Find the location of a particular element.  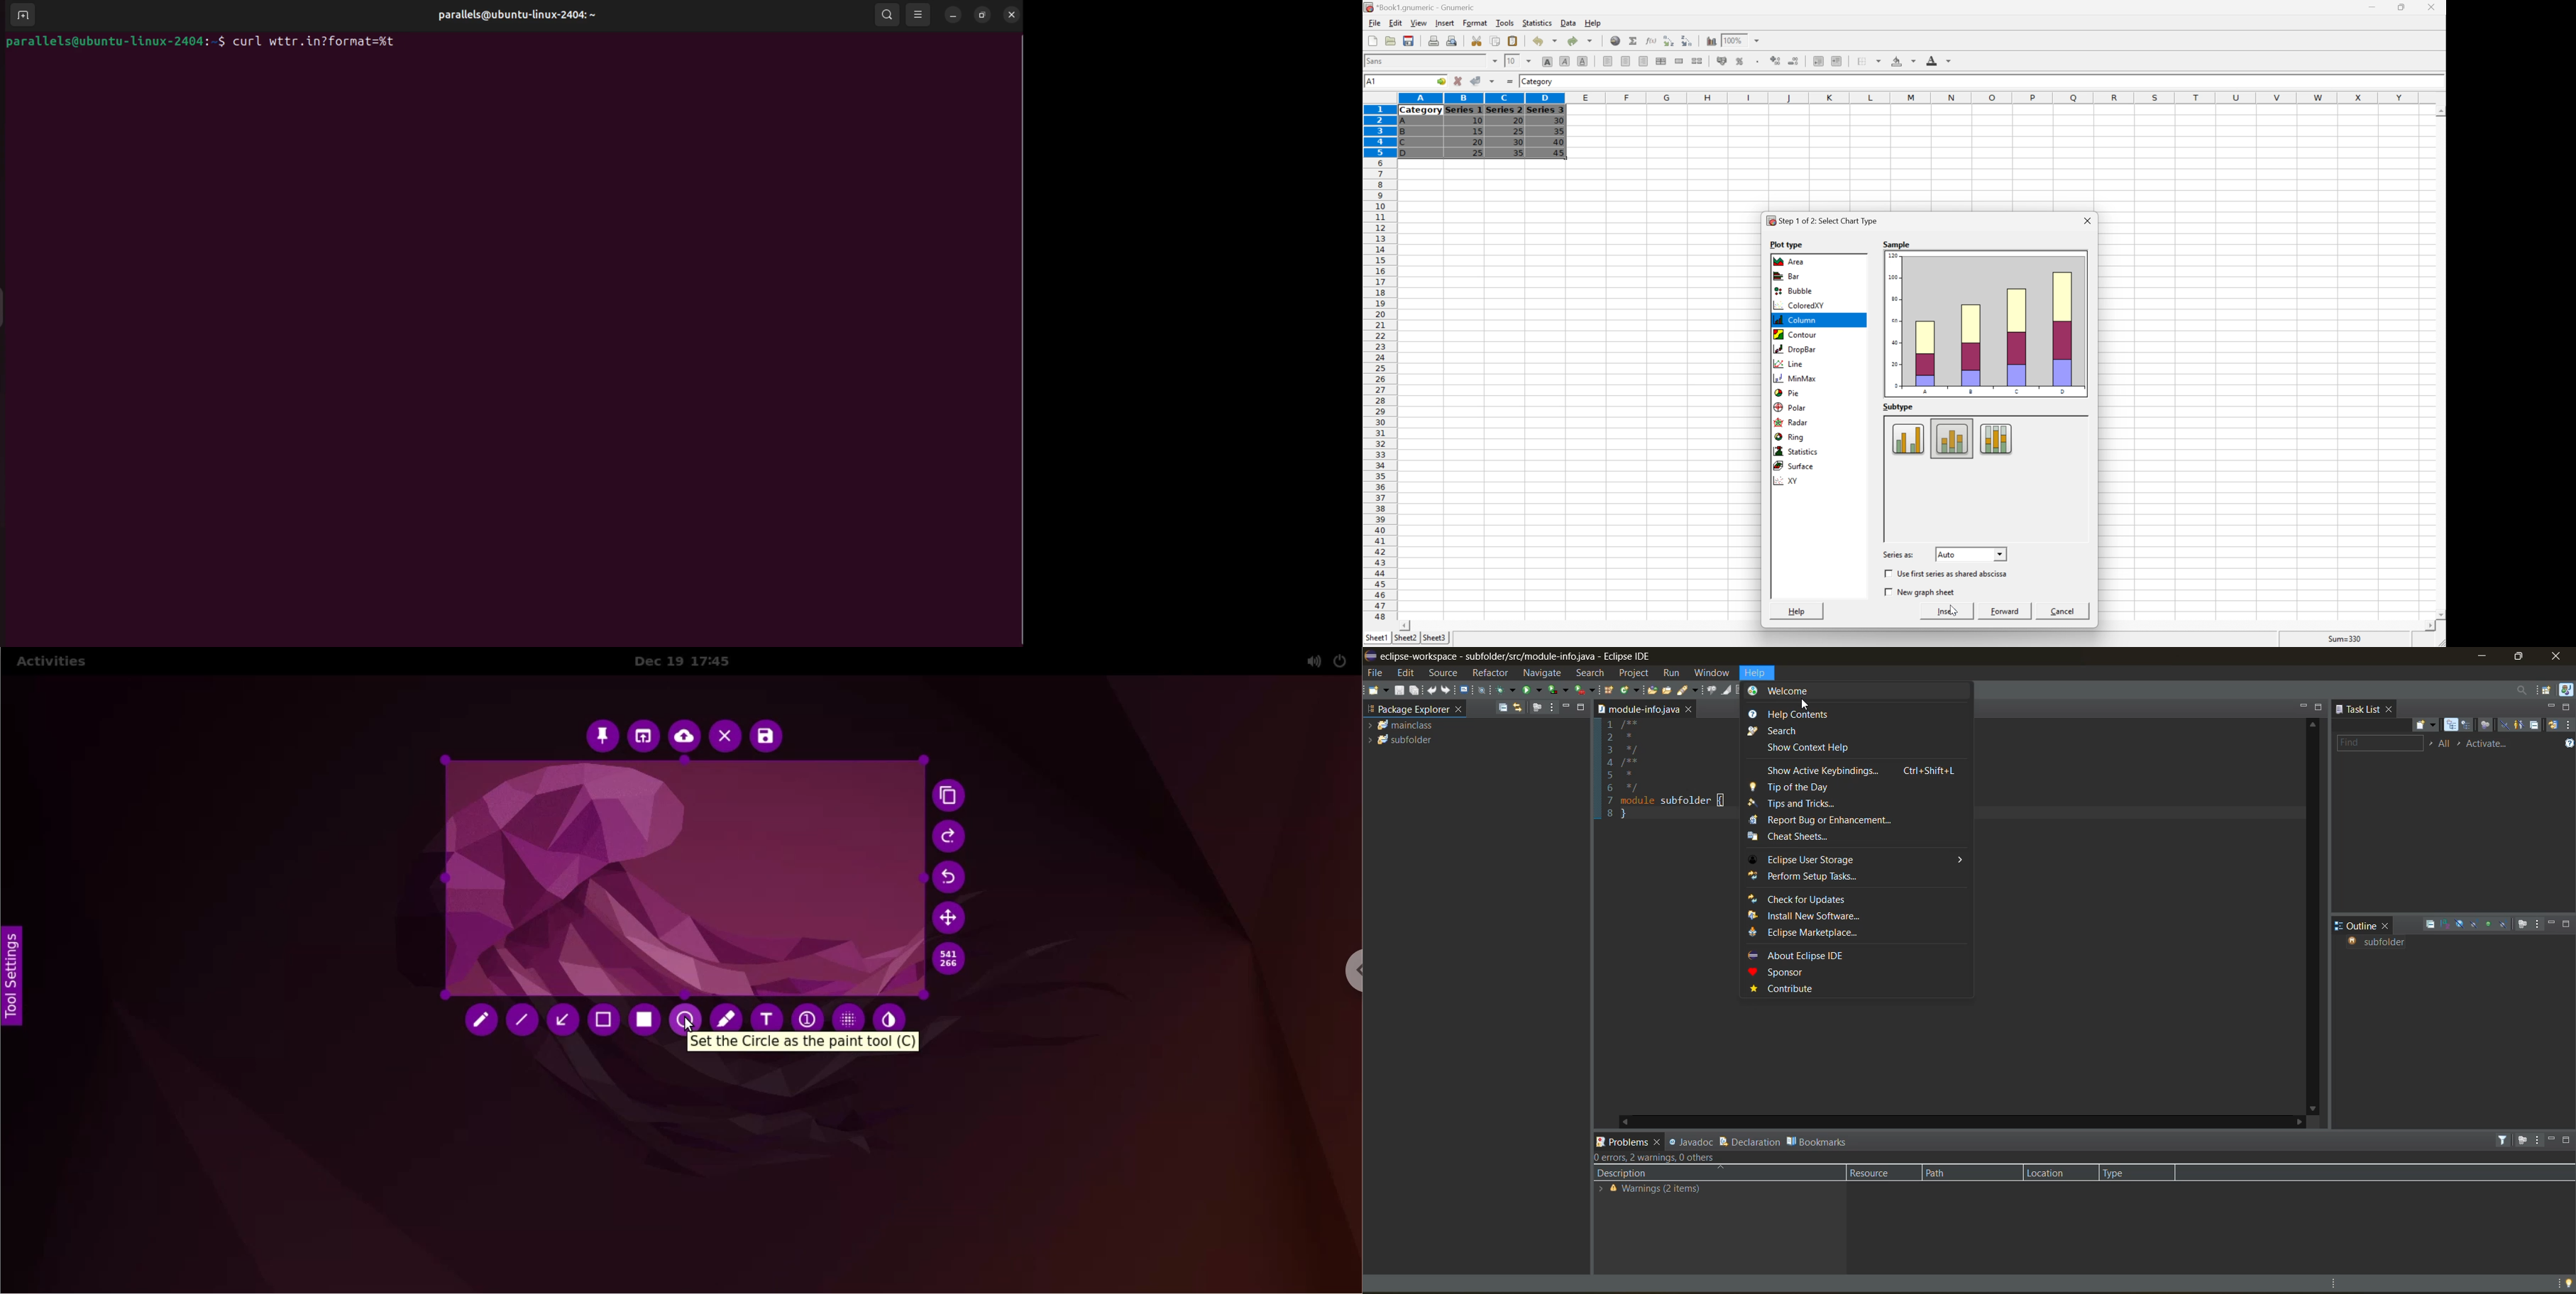

Format the selection as accounting is located at coordinates (1718, 60).